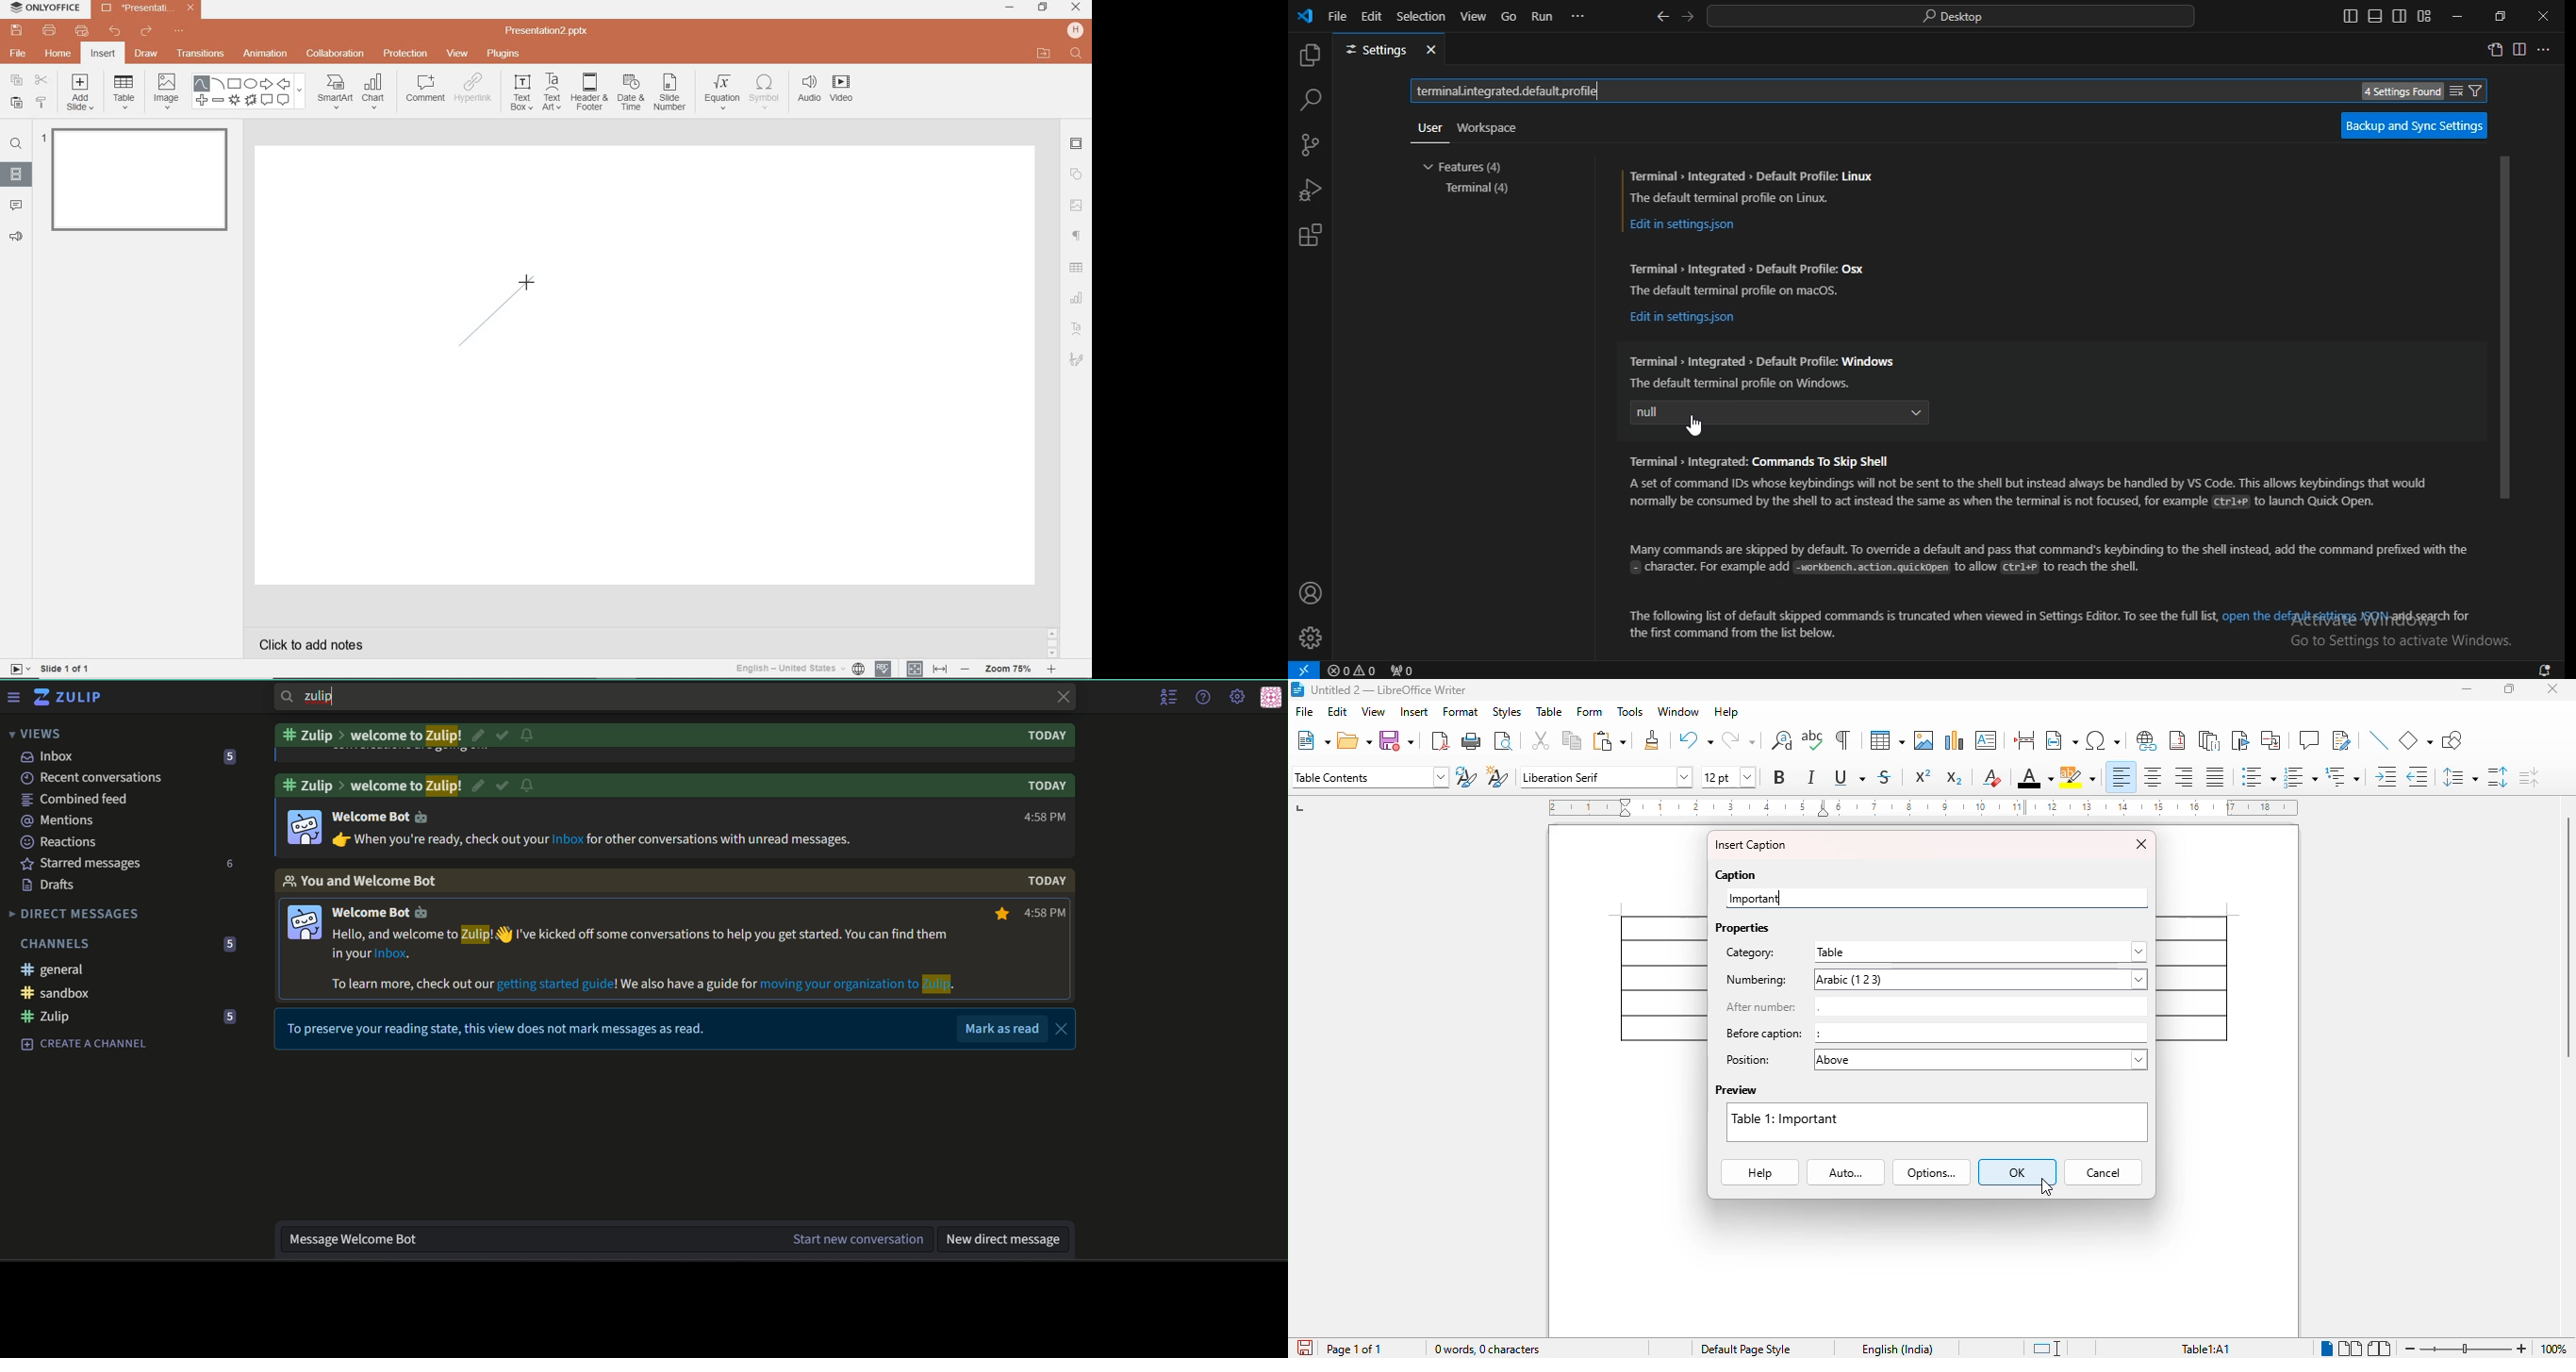  What do you see at coordinates (548, 33) in the screenshot?
I see `Presentation2.pptx` at bounding box center [548, 33].